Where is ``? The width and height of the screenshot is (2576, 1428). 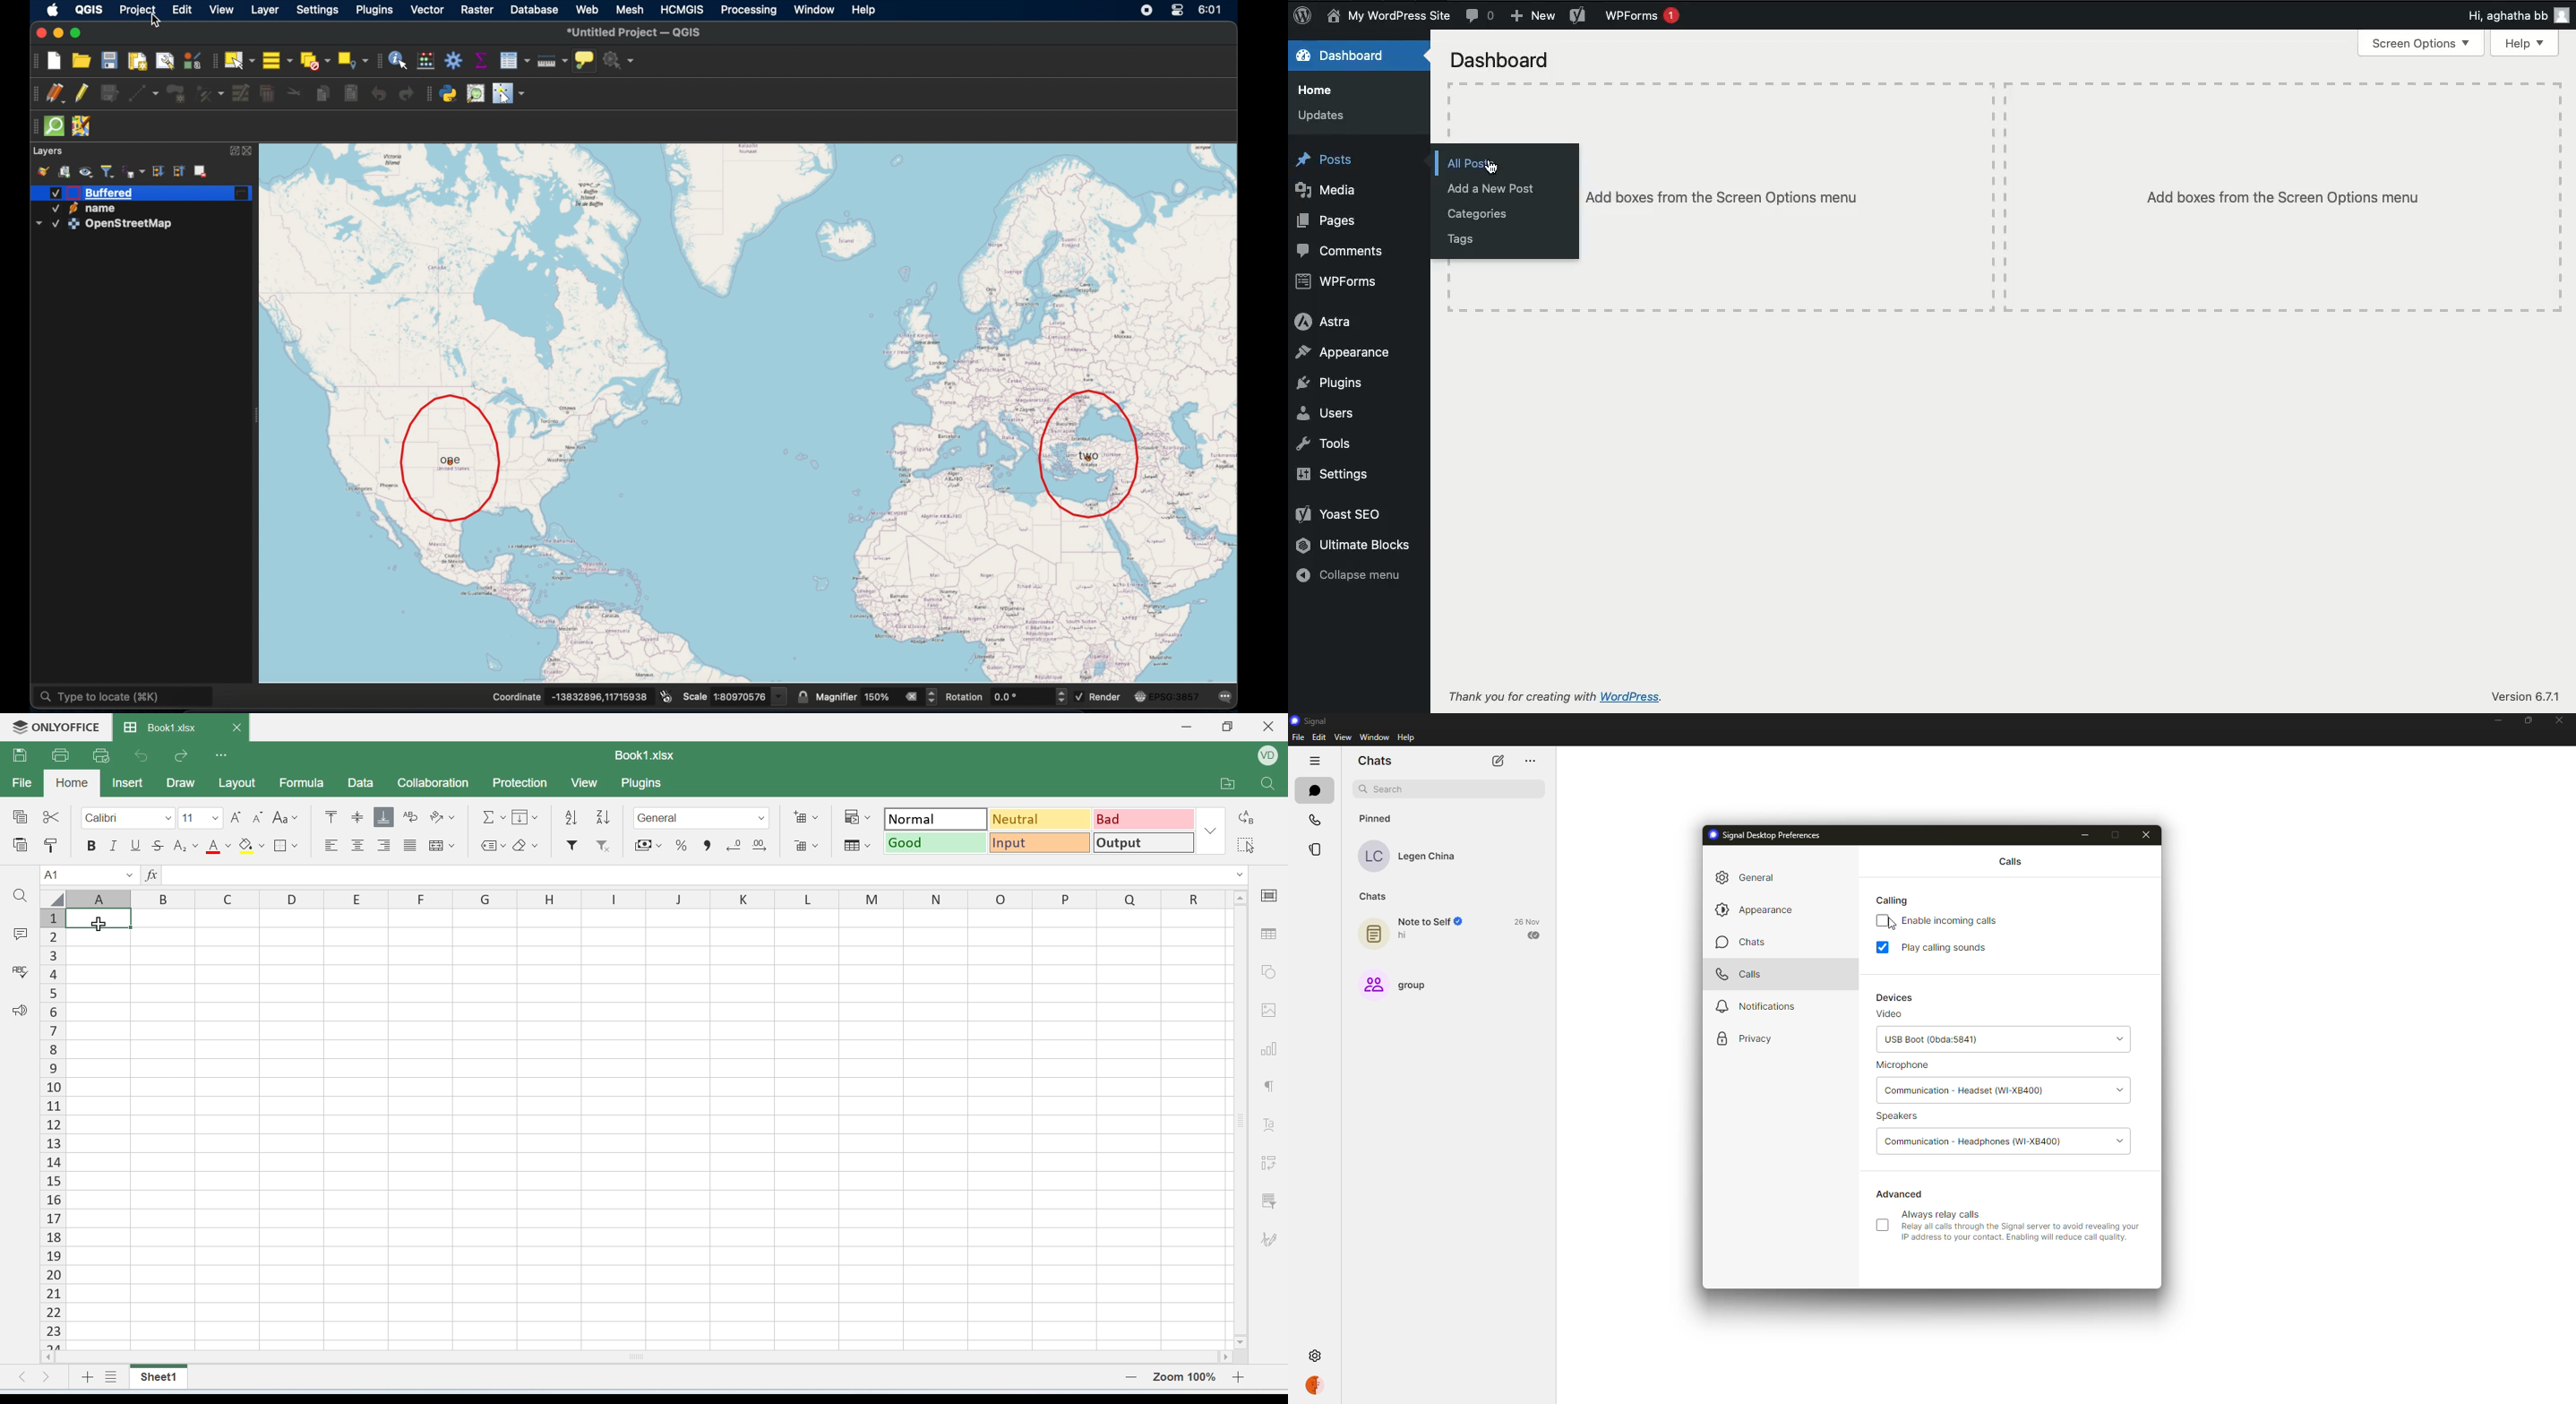  is located at coordinates (648, 846).